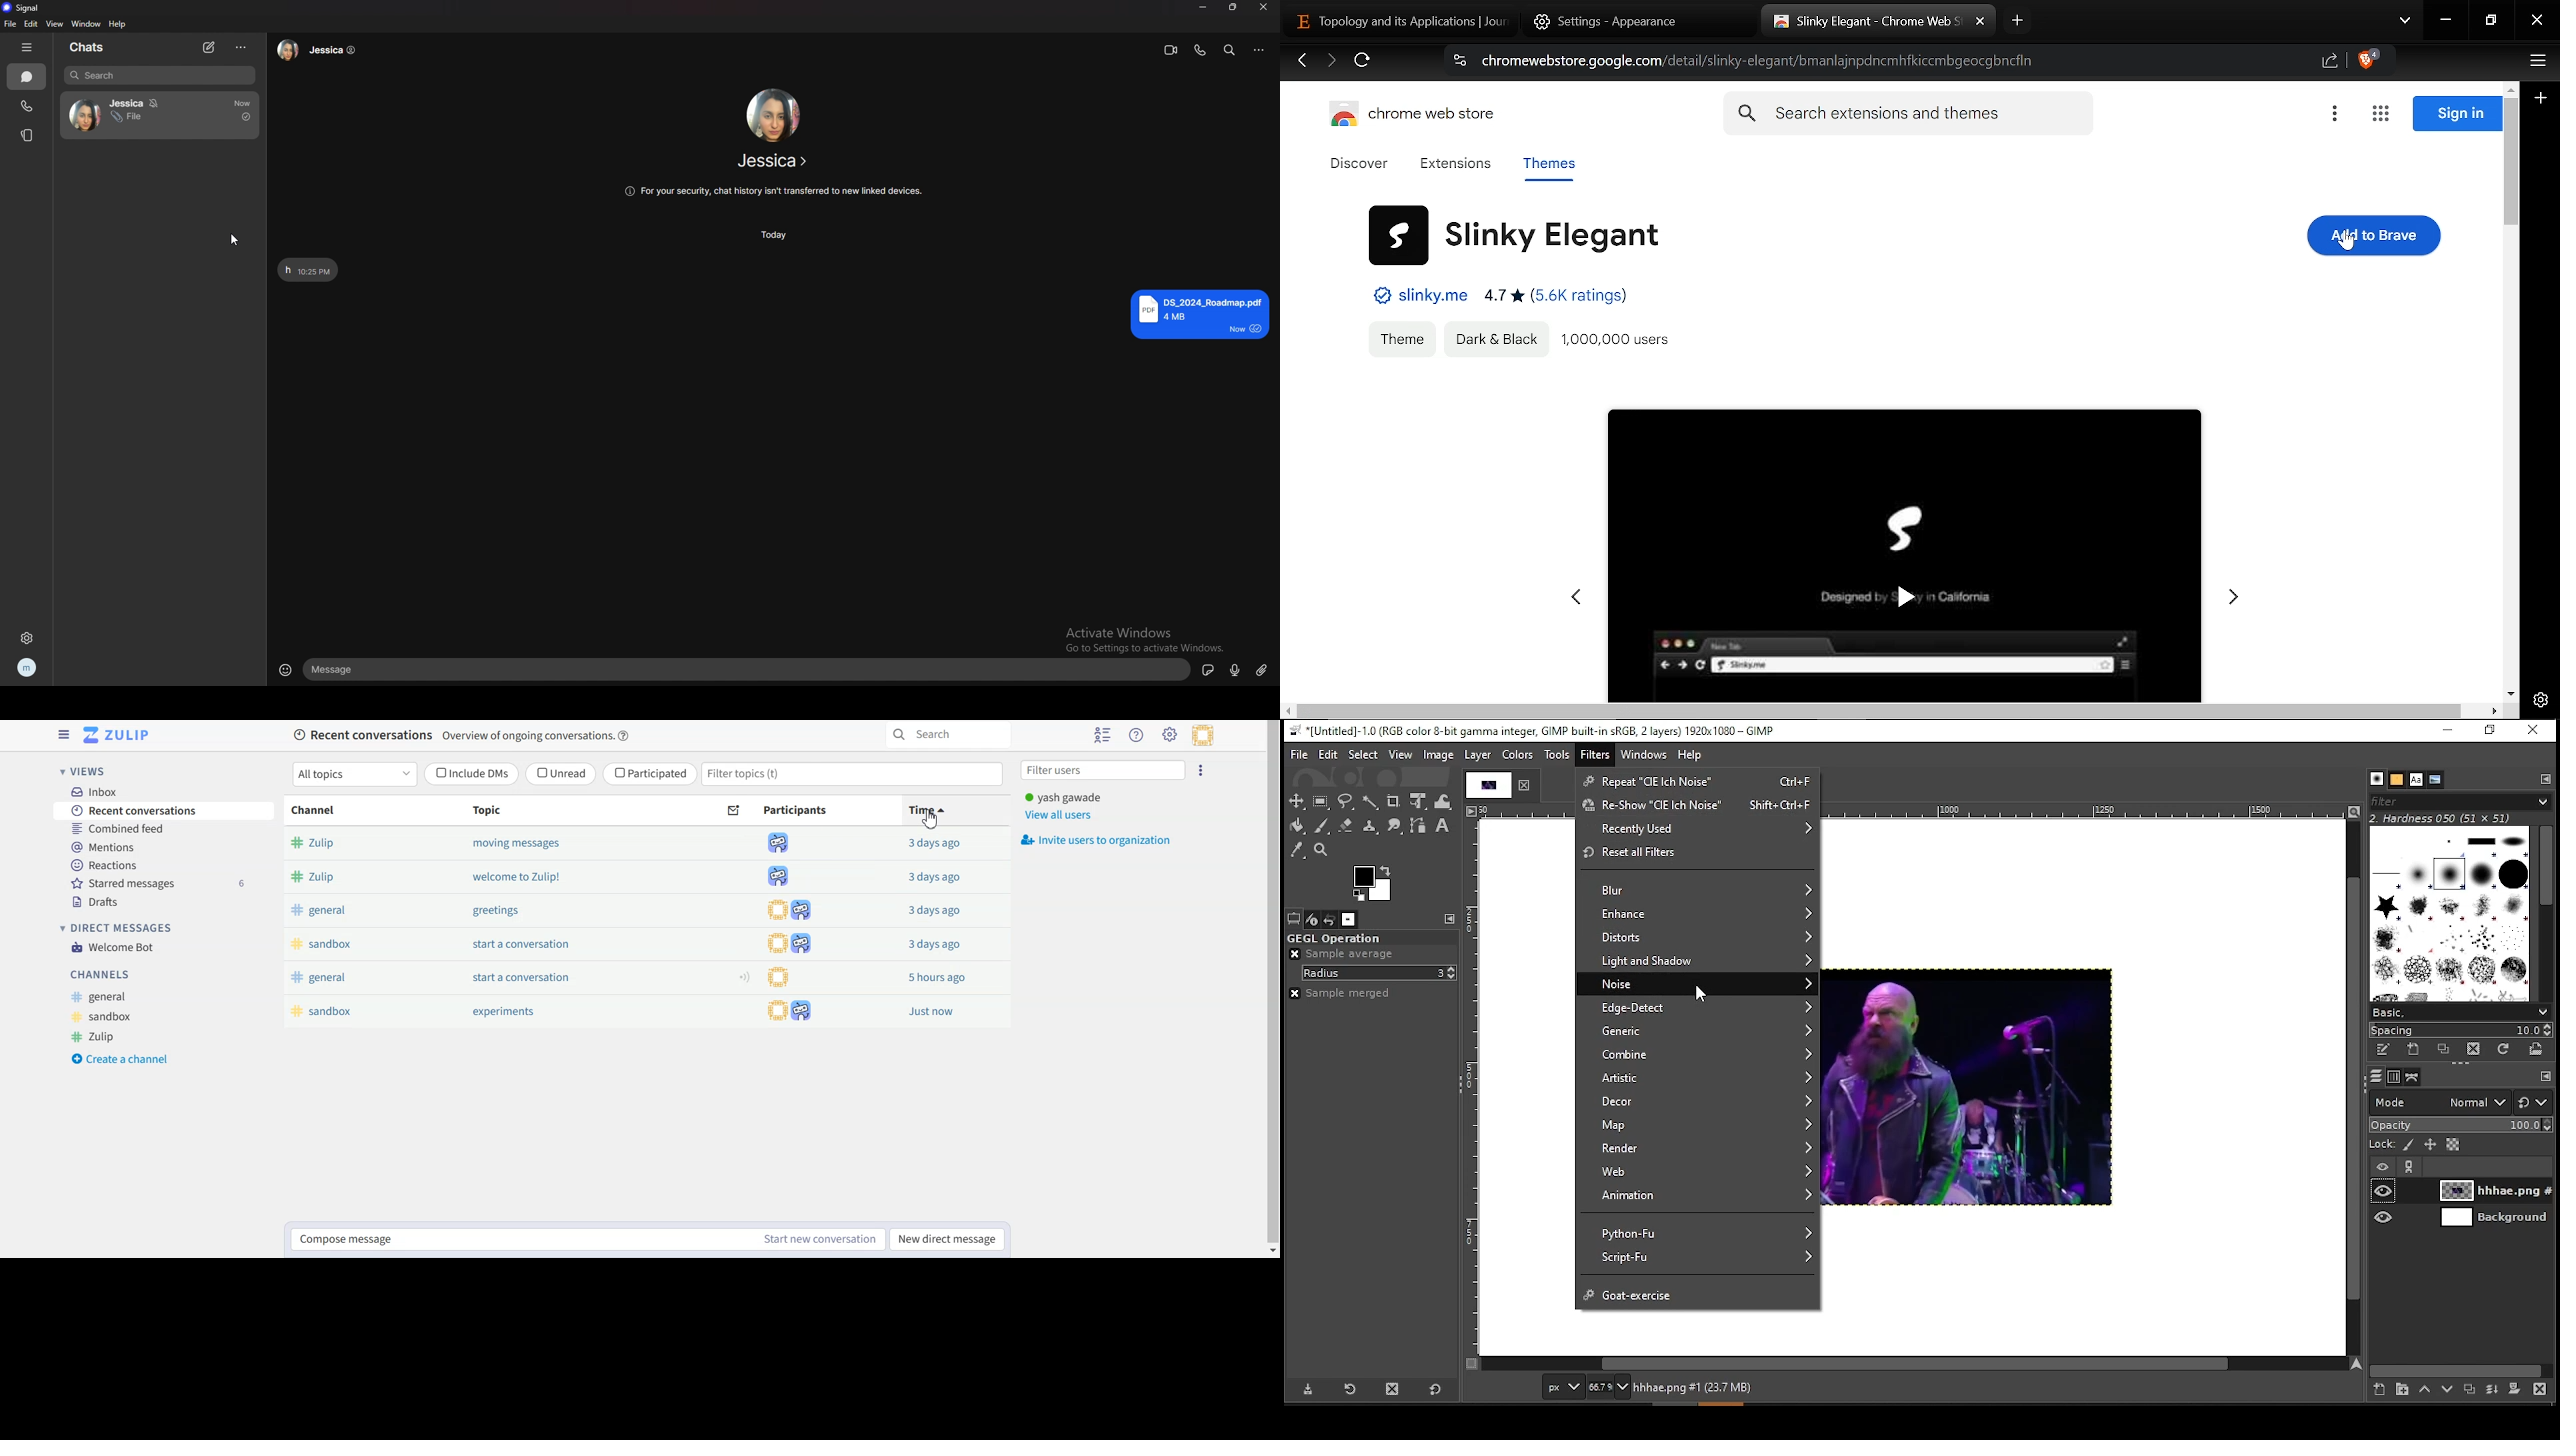 This screenshot has height=1456, width=2576. Describe the element at coordinates (1696, 808) in the screenshot. I see `reshow` at that location.